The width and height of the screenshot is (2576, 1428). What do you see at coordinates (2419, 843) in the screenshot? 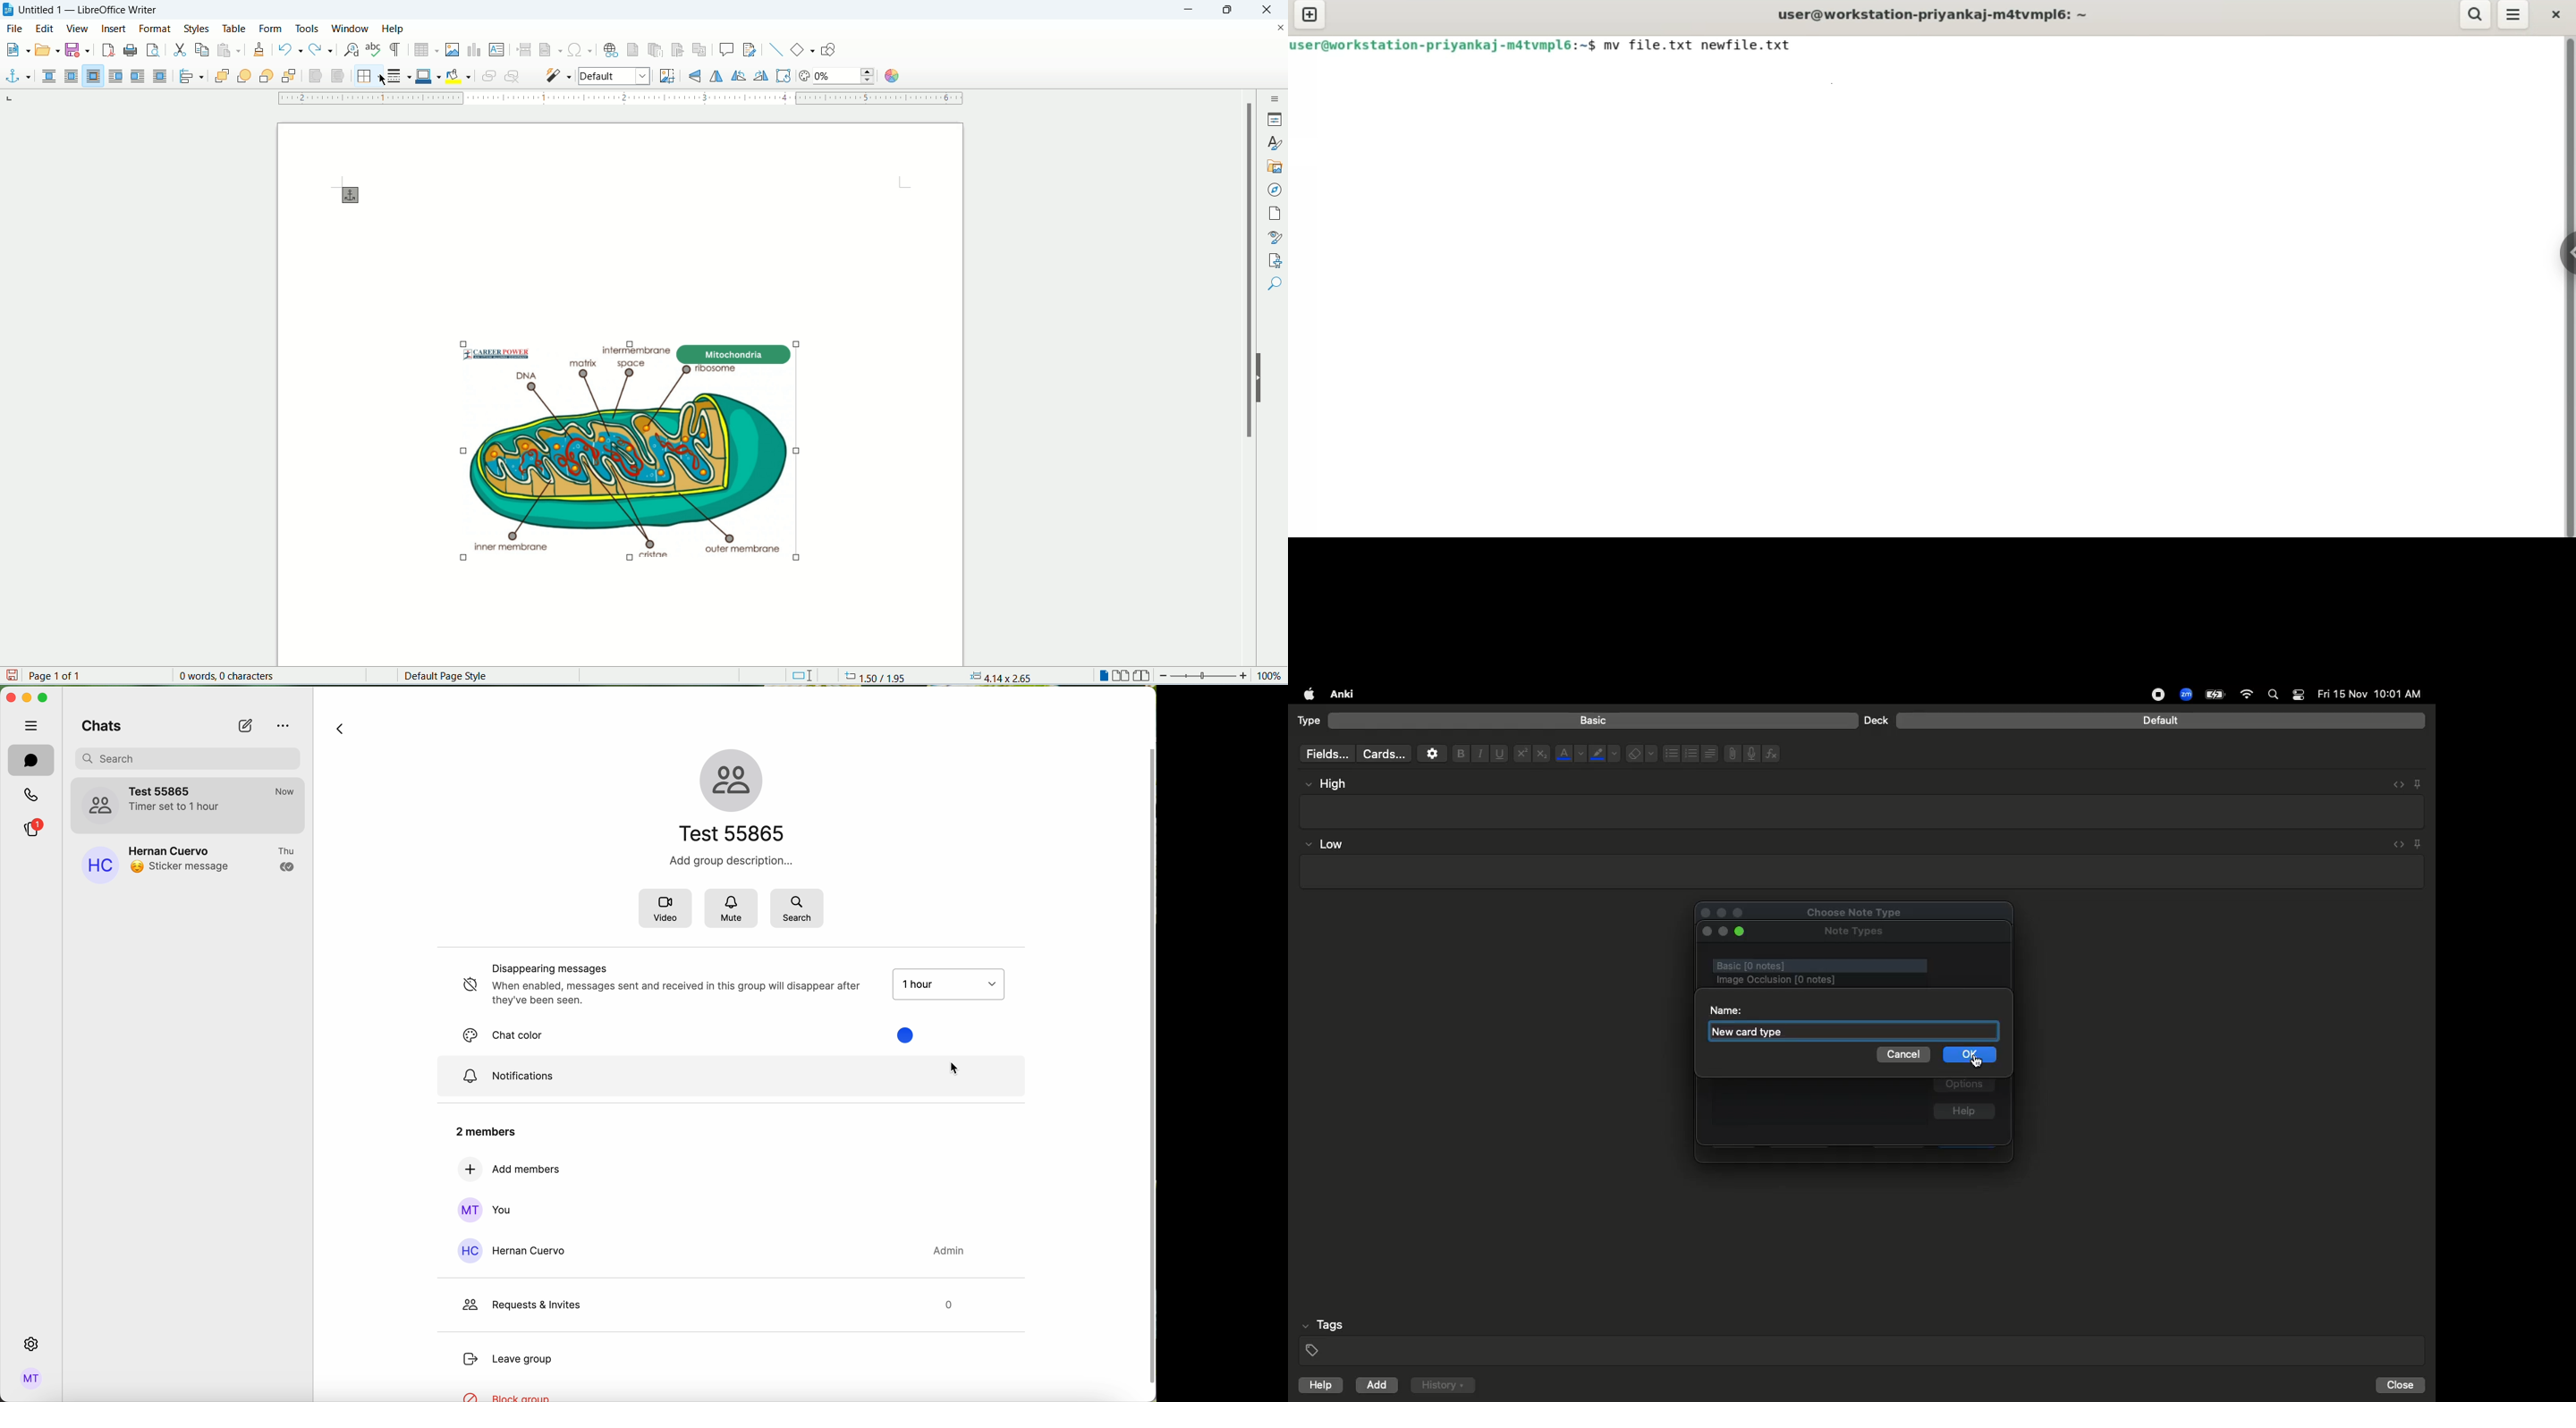
I see `Pin` at bounding box center [2419, 843].